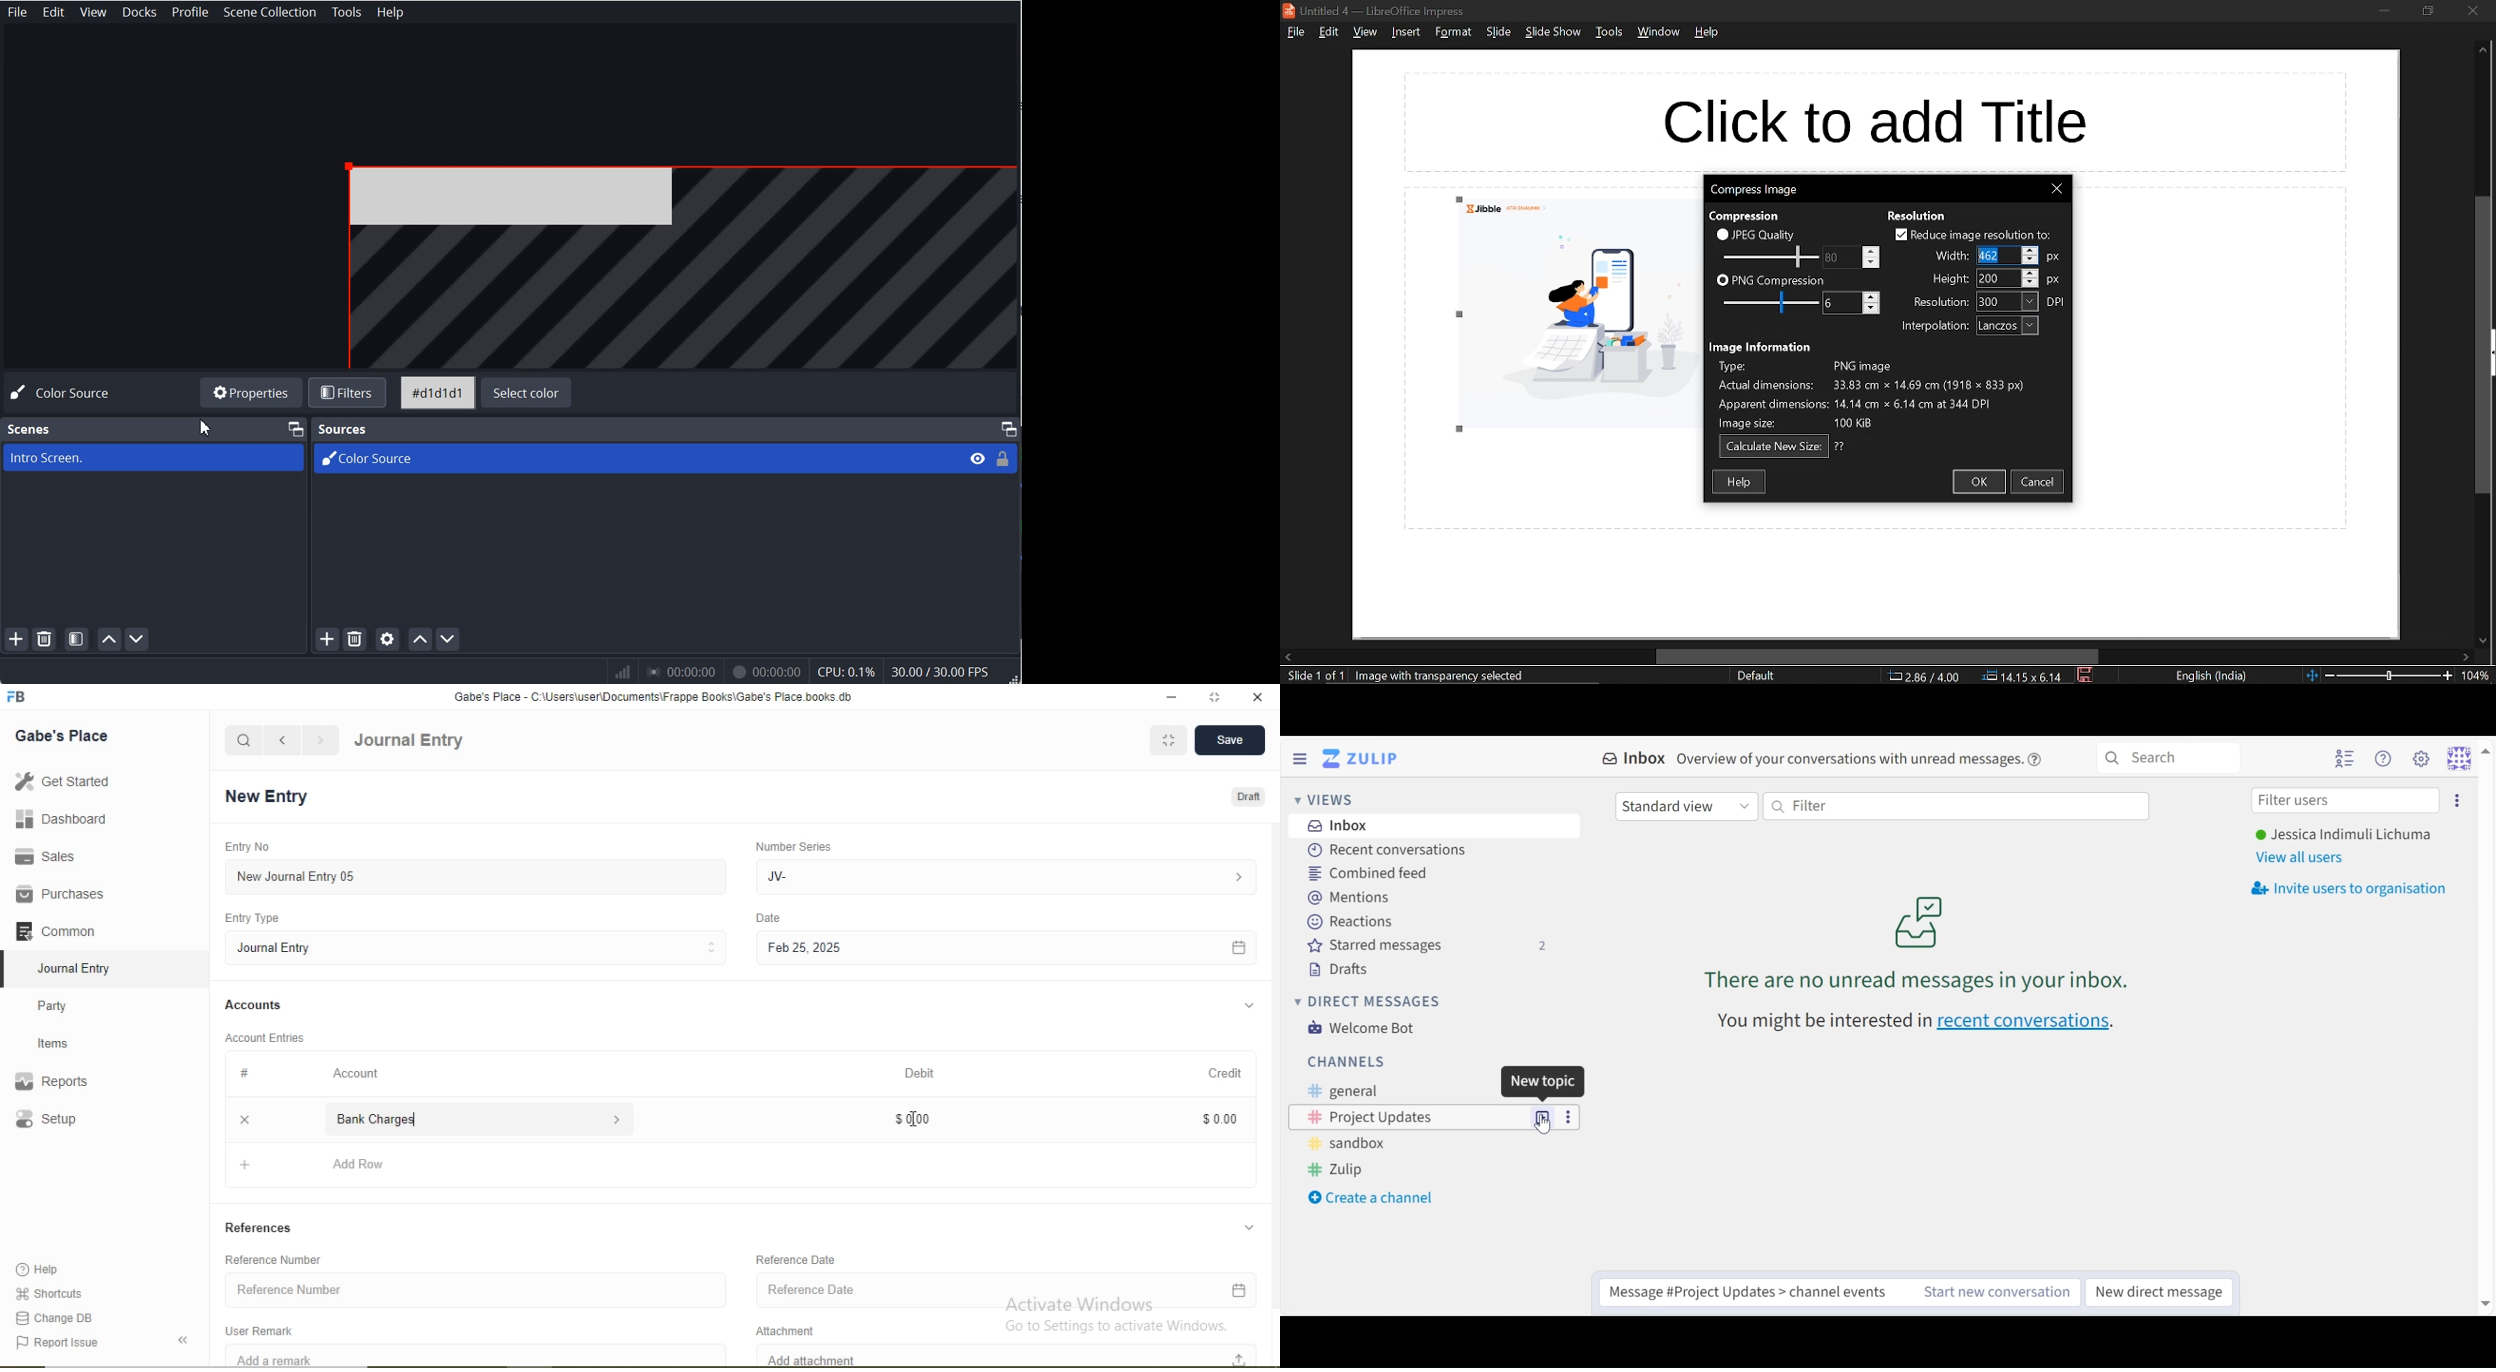 The width and height of the screenshot is (2520, 1372). What do you see at coordinates (633, 456) in the screenshot?
I see `Color Source` at bounding box center [633, 456].